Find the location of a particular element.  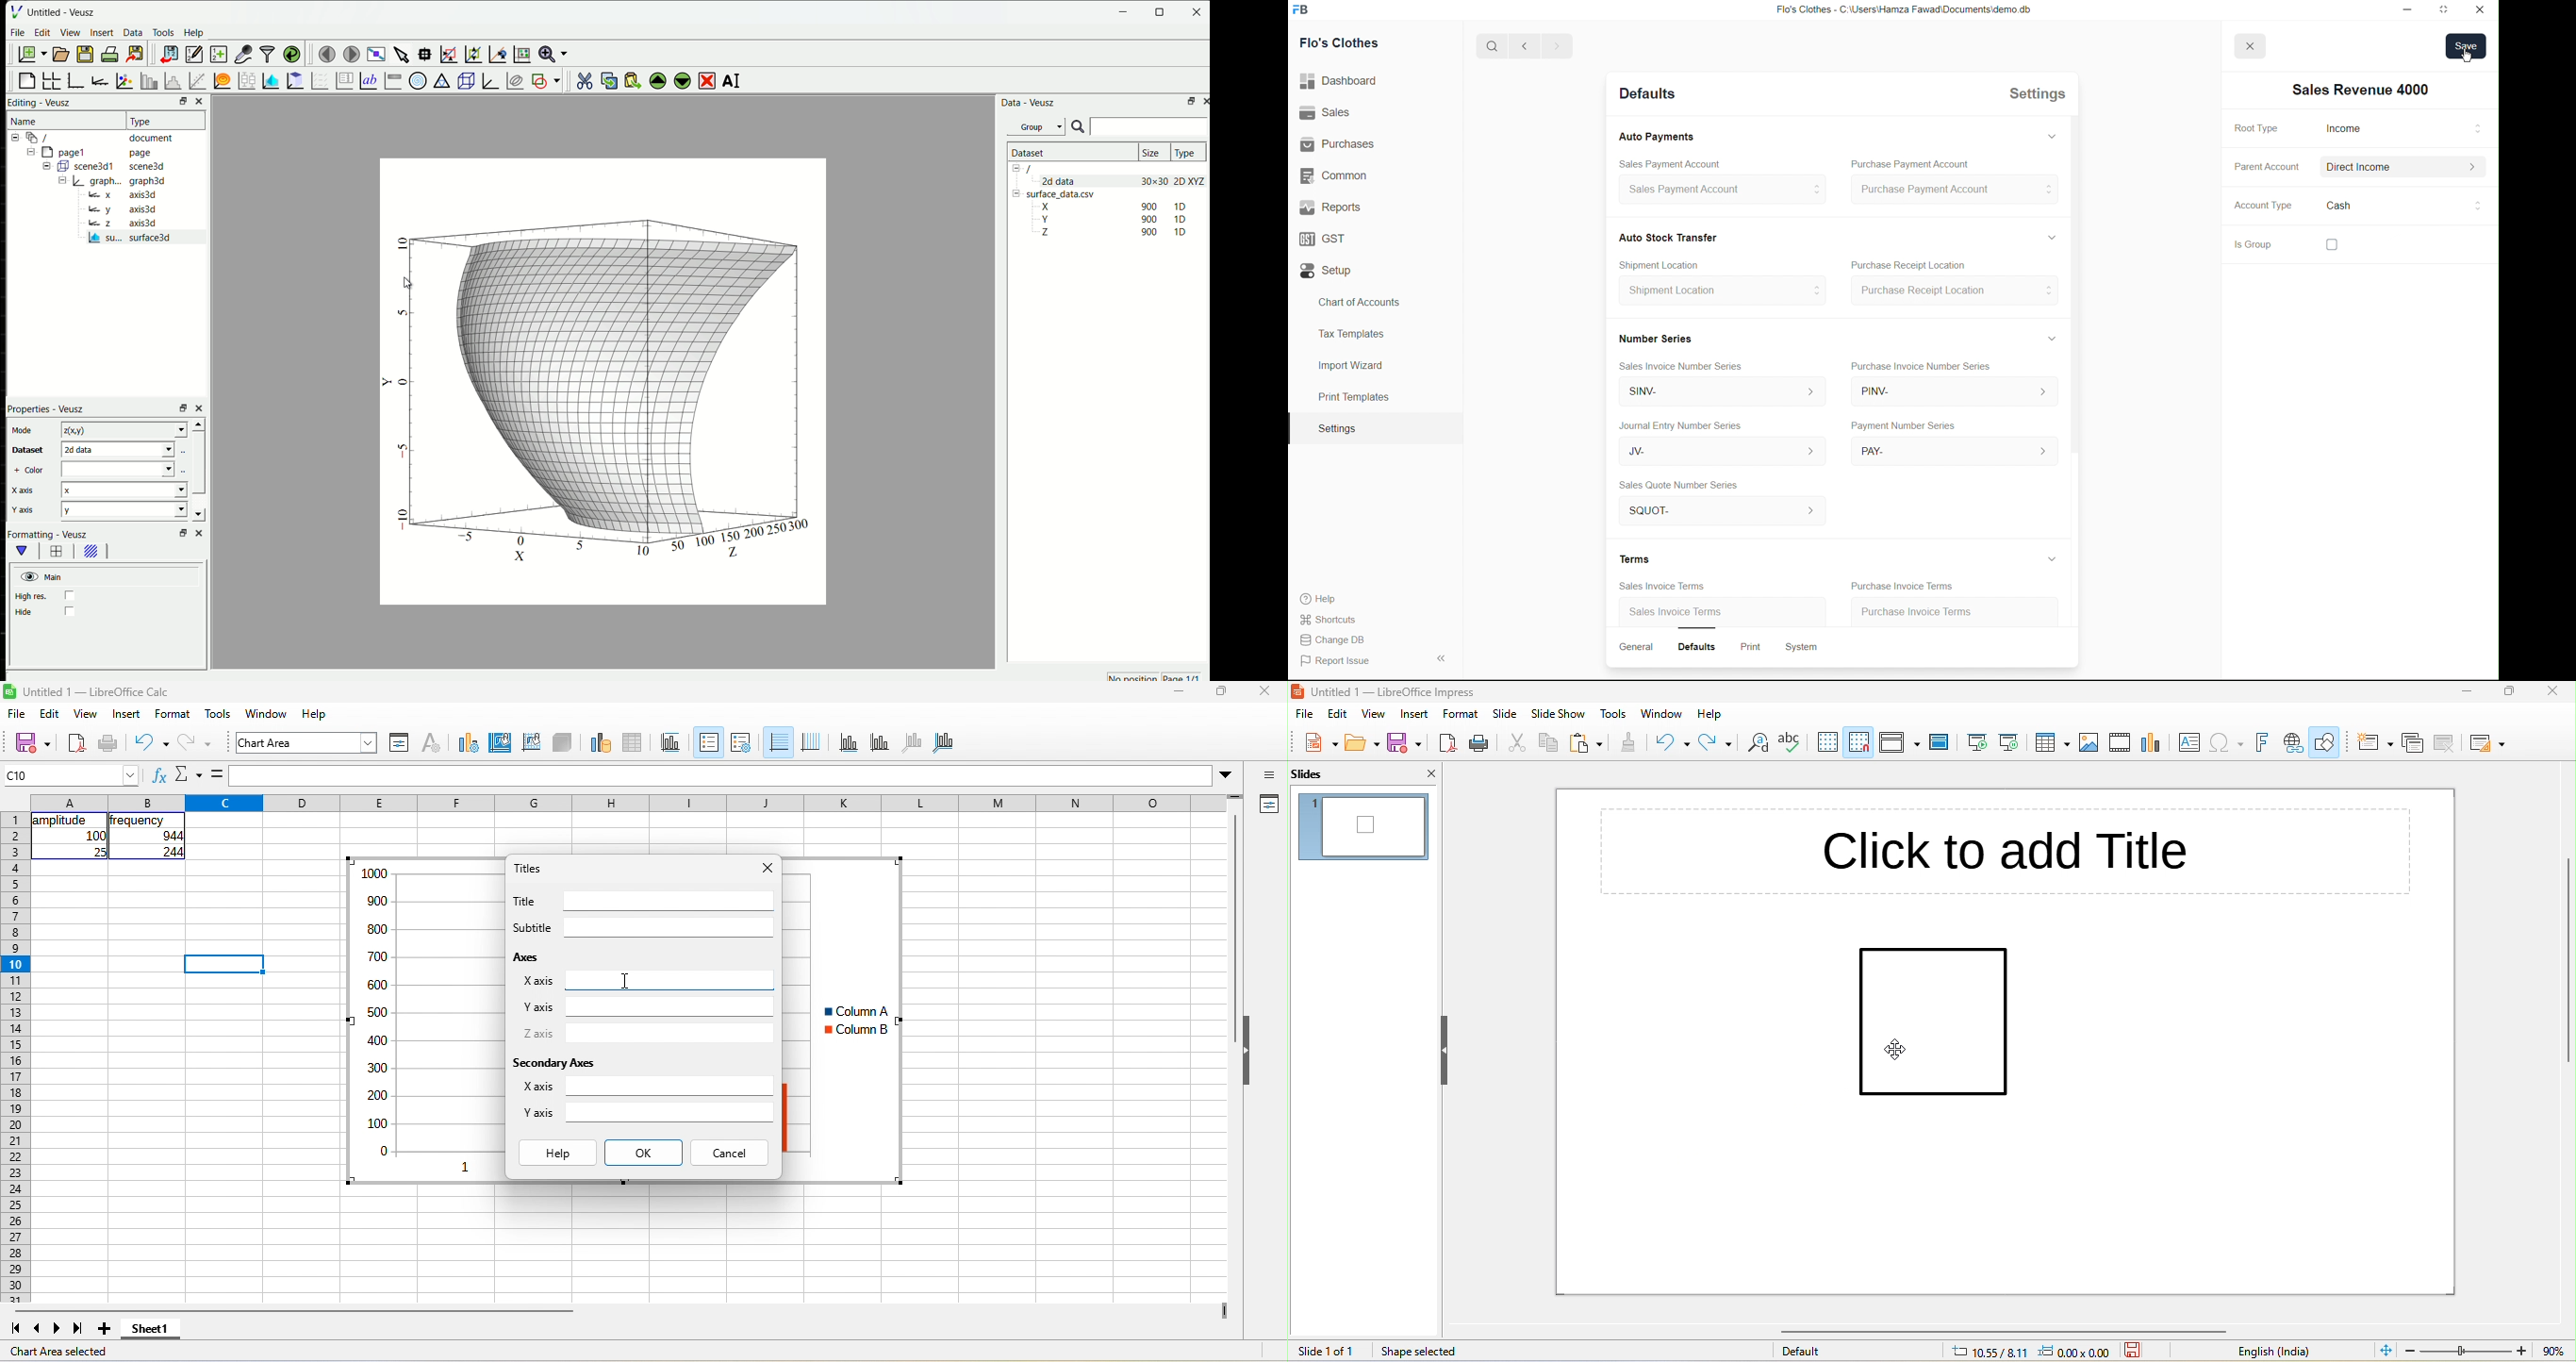

last sheet is located at coordinates (78, 1329).